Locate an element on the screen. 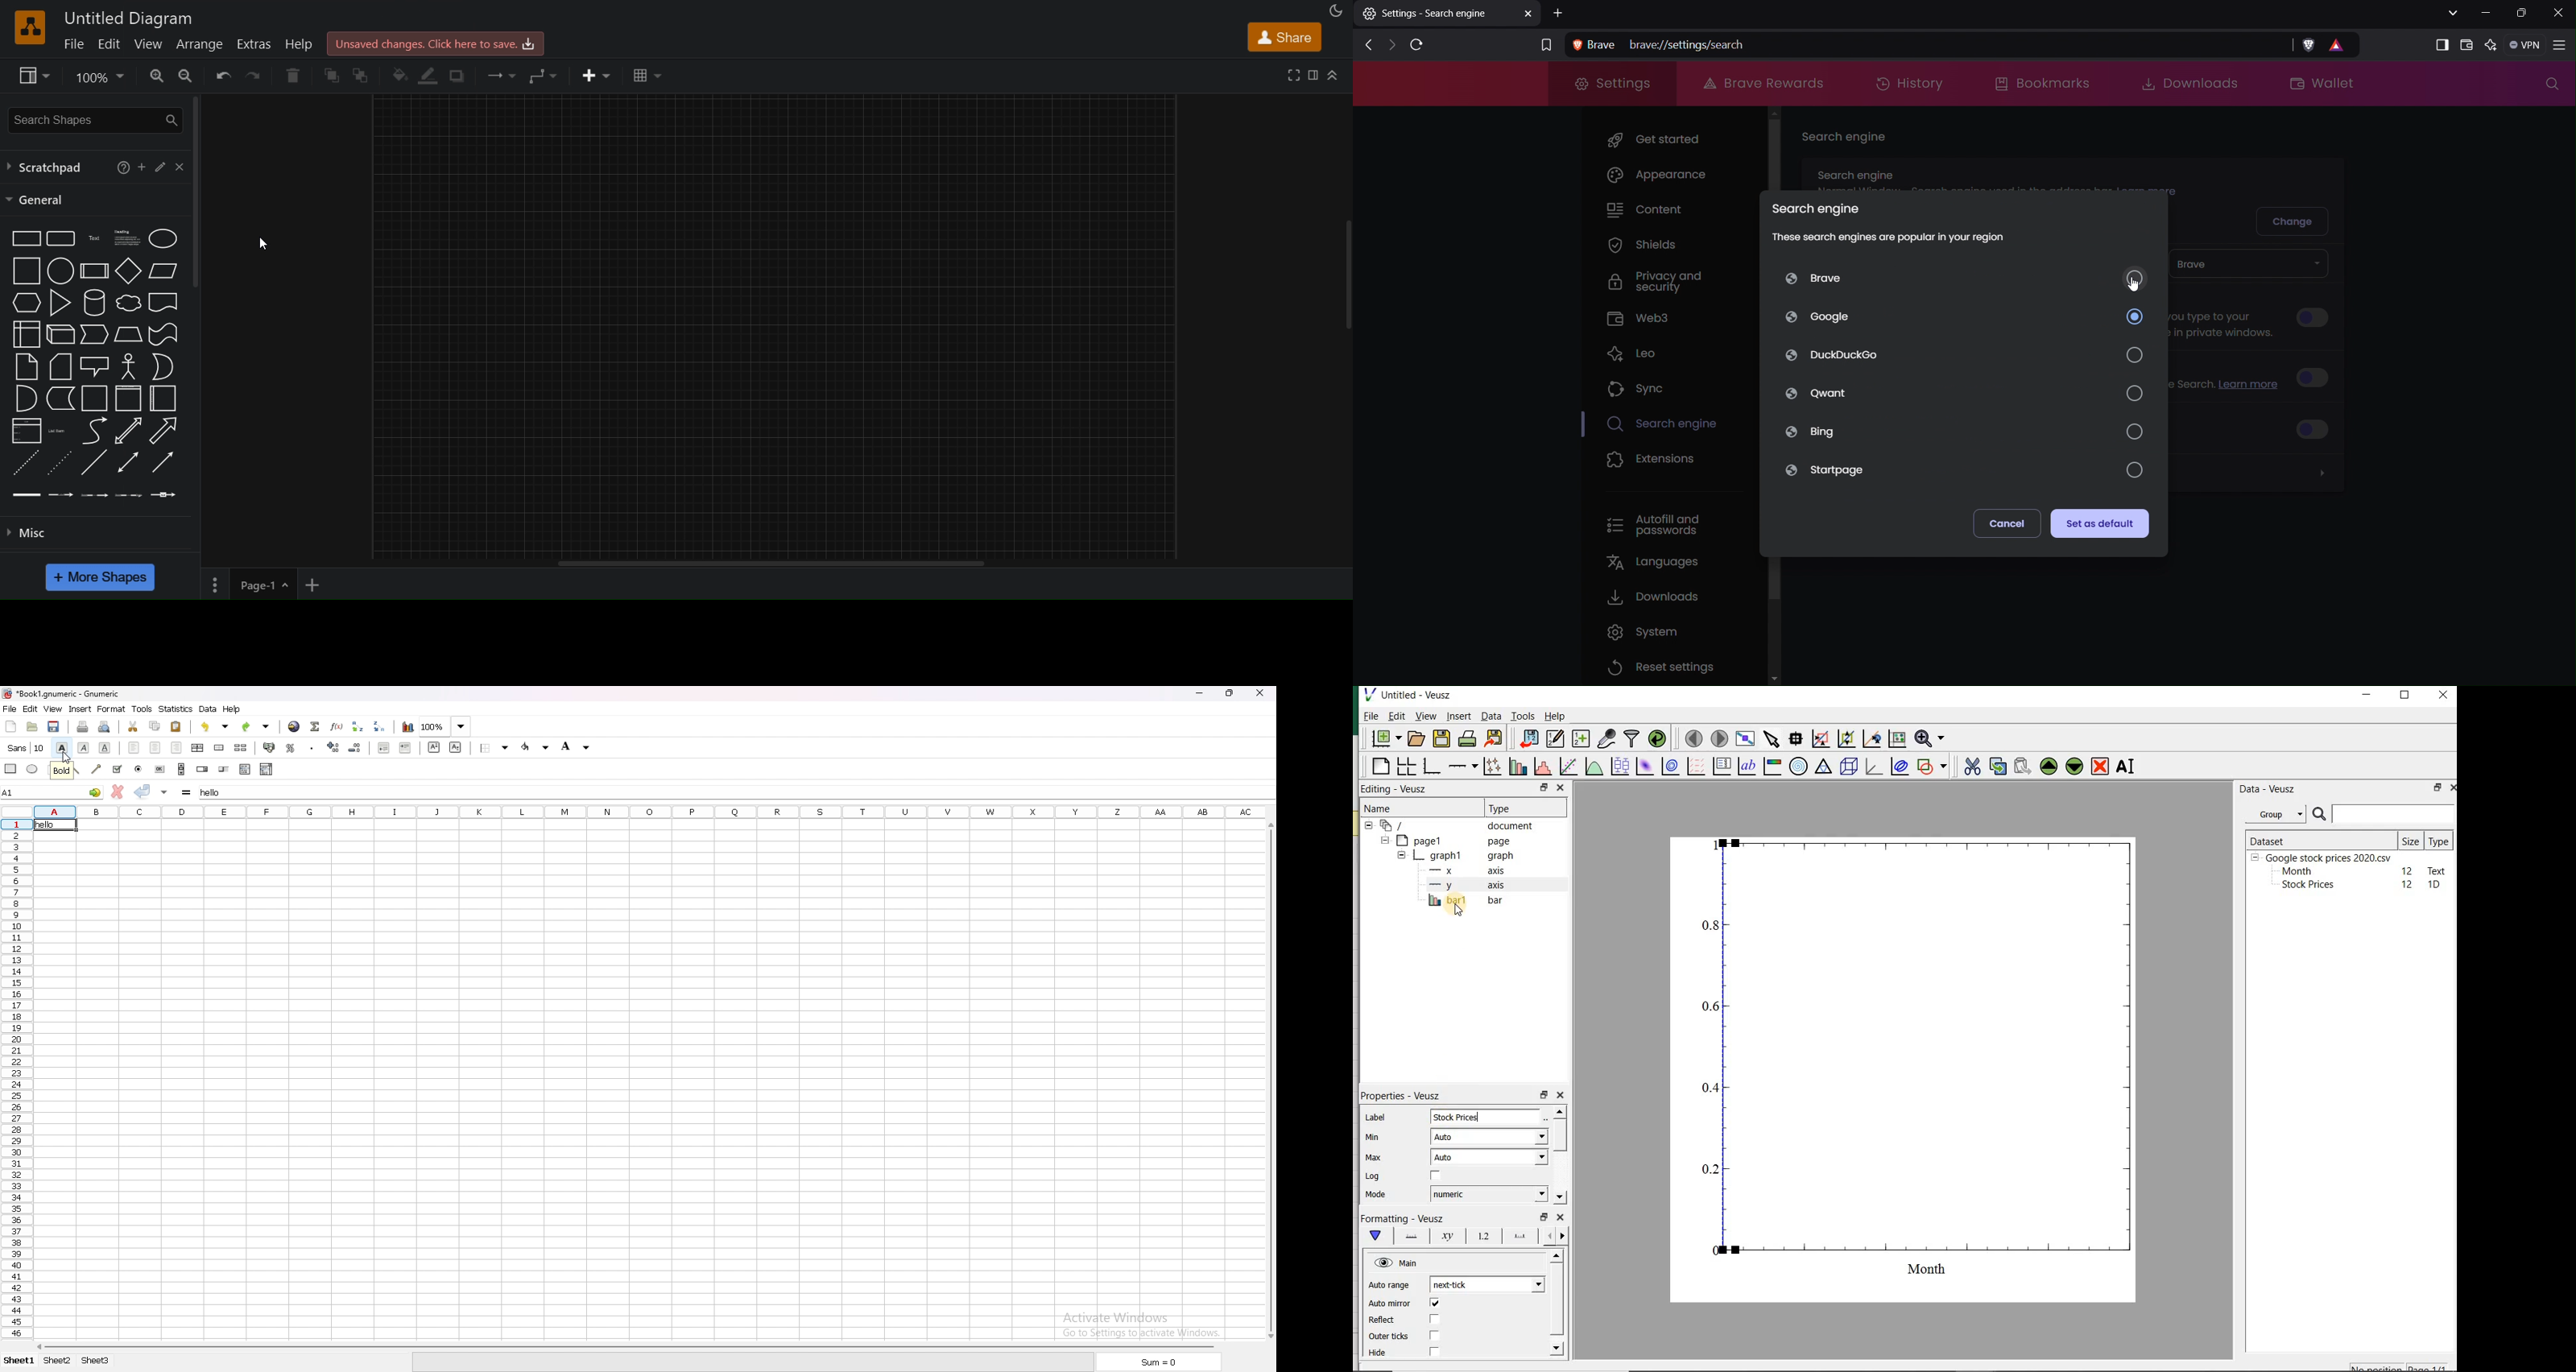 The height and width of the screenshot is (1372, 2576). check/uncheck is located at coordinates (1434, 1319).